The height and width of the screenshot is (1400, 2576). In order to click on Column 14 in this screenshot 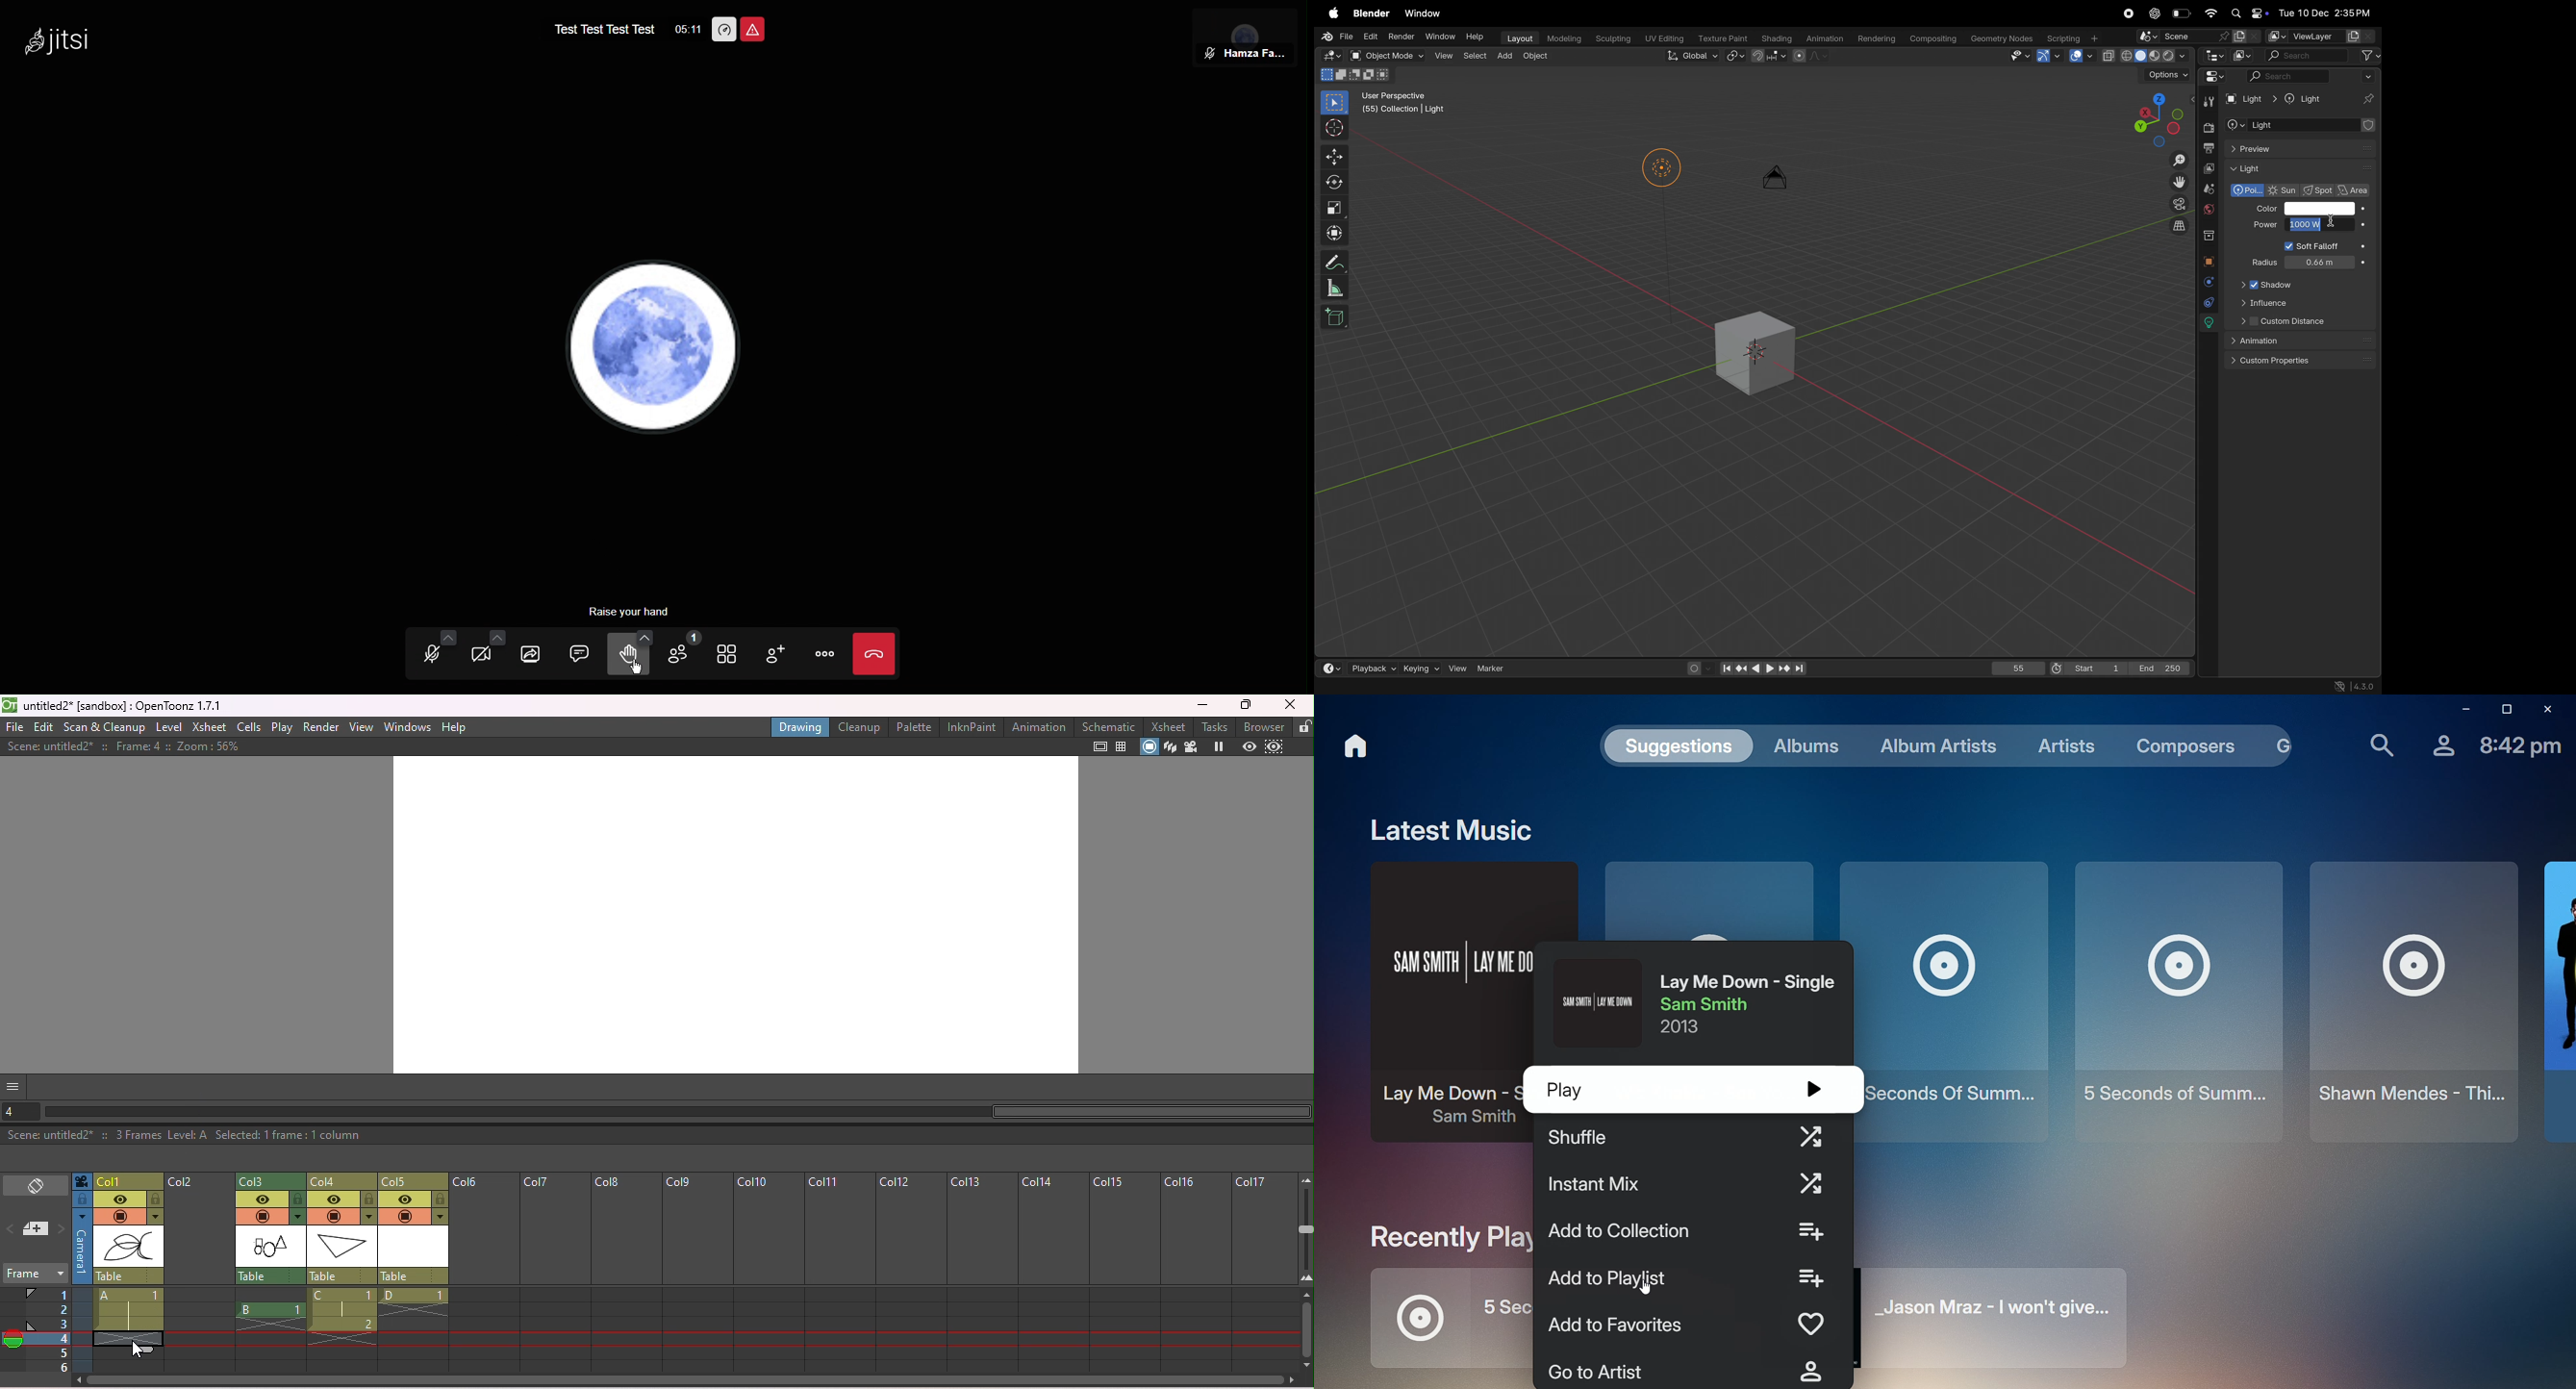, I will do `click(1053, 1274)`.